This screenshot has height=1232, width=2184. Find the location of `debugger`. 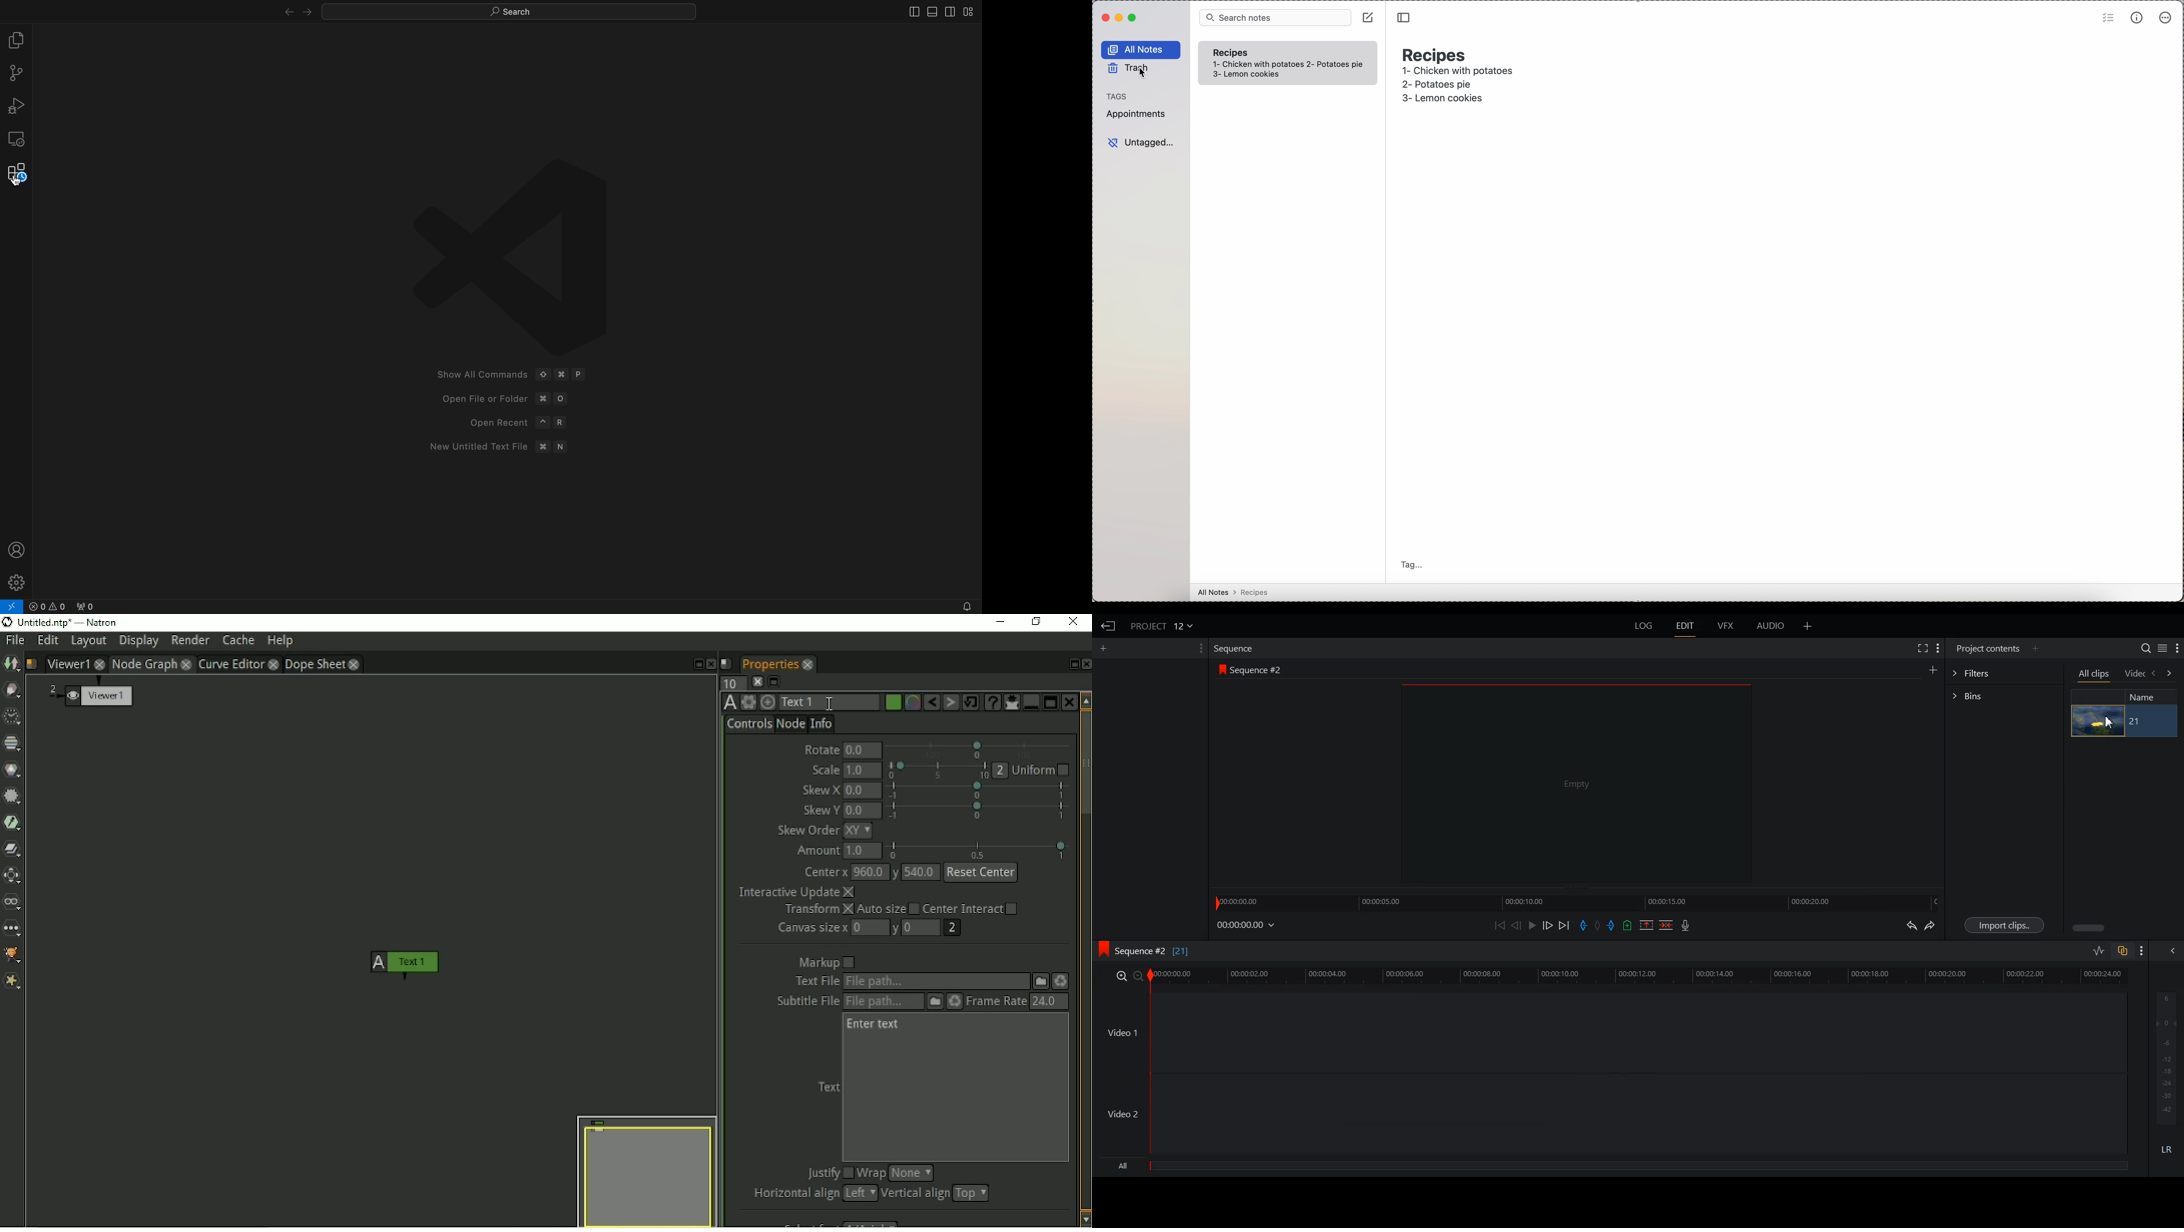

debugger is located at coordinates (16, 105).